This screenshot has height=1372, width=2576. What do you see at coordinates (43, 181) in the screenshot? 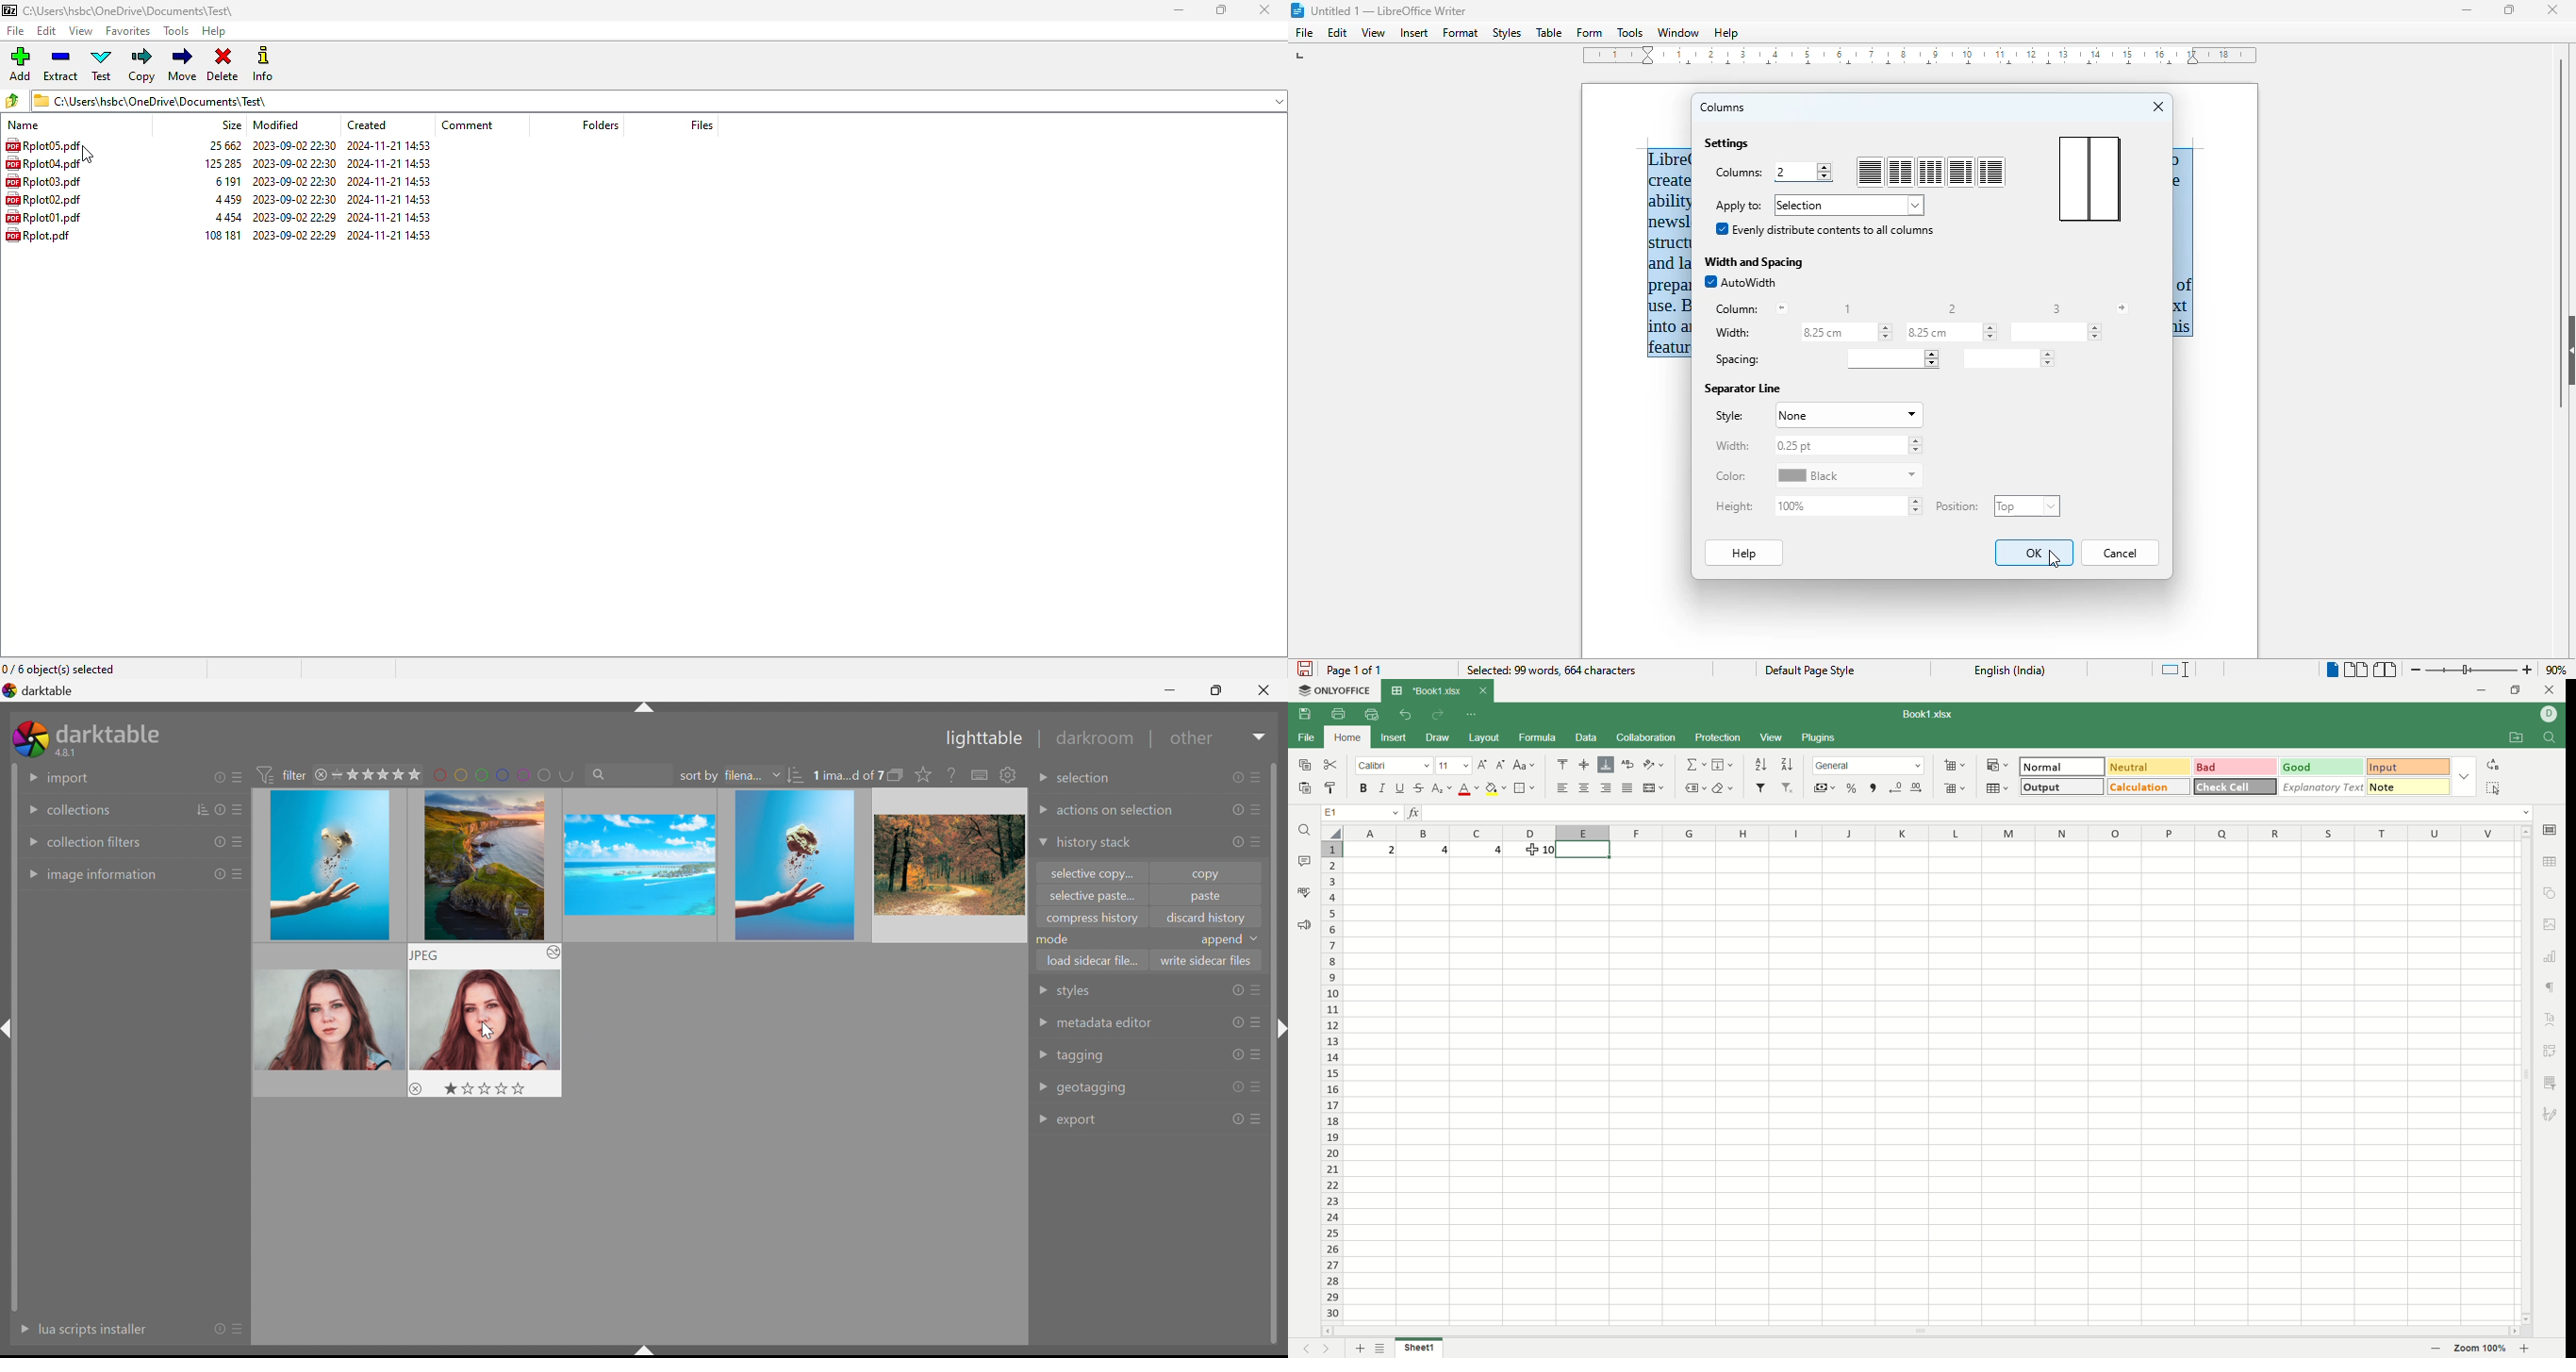
I see `rplot03` at bounding box center [43, 181].